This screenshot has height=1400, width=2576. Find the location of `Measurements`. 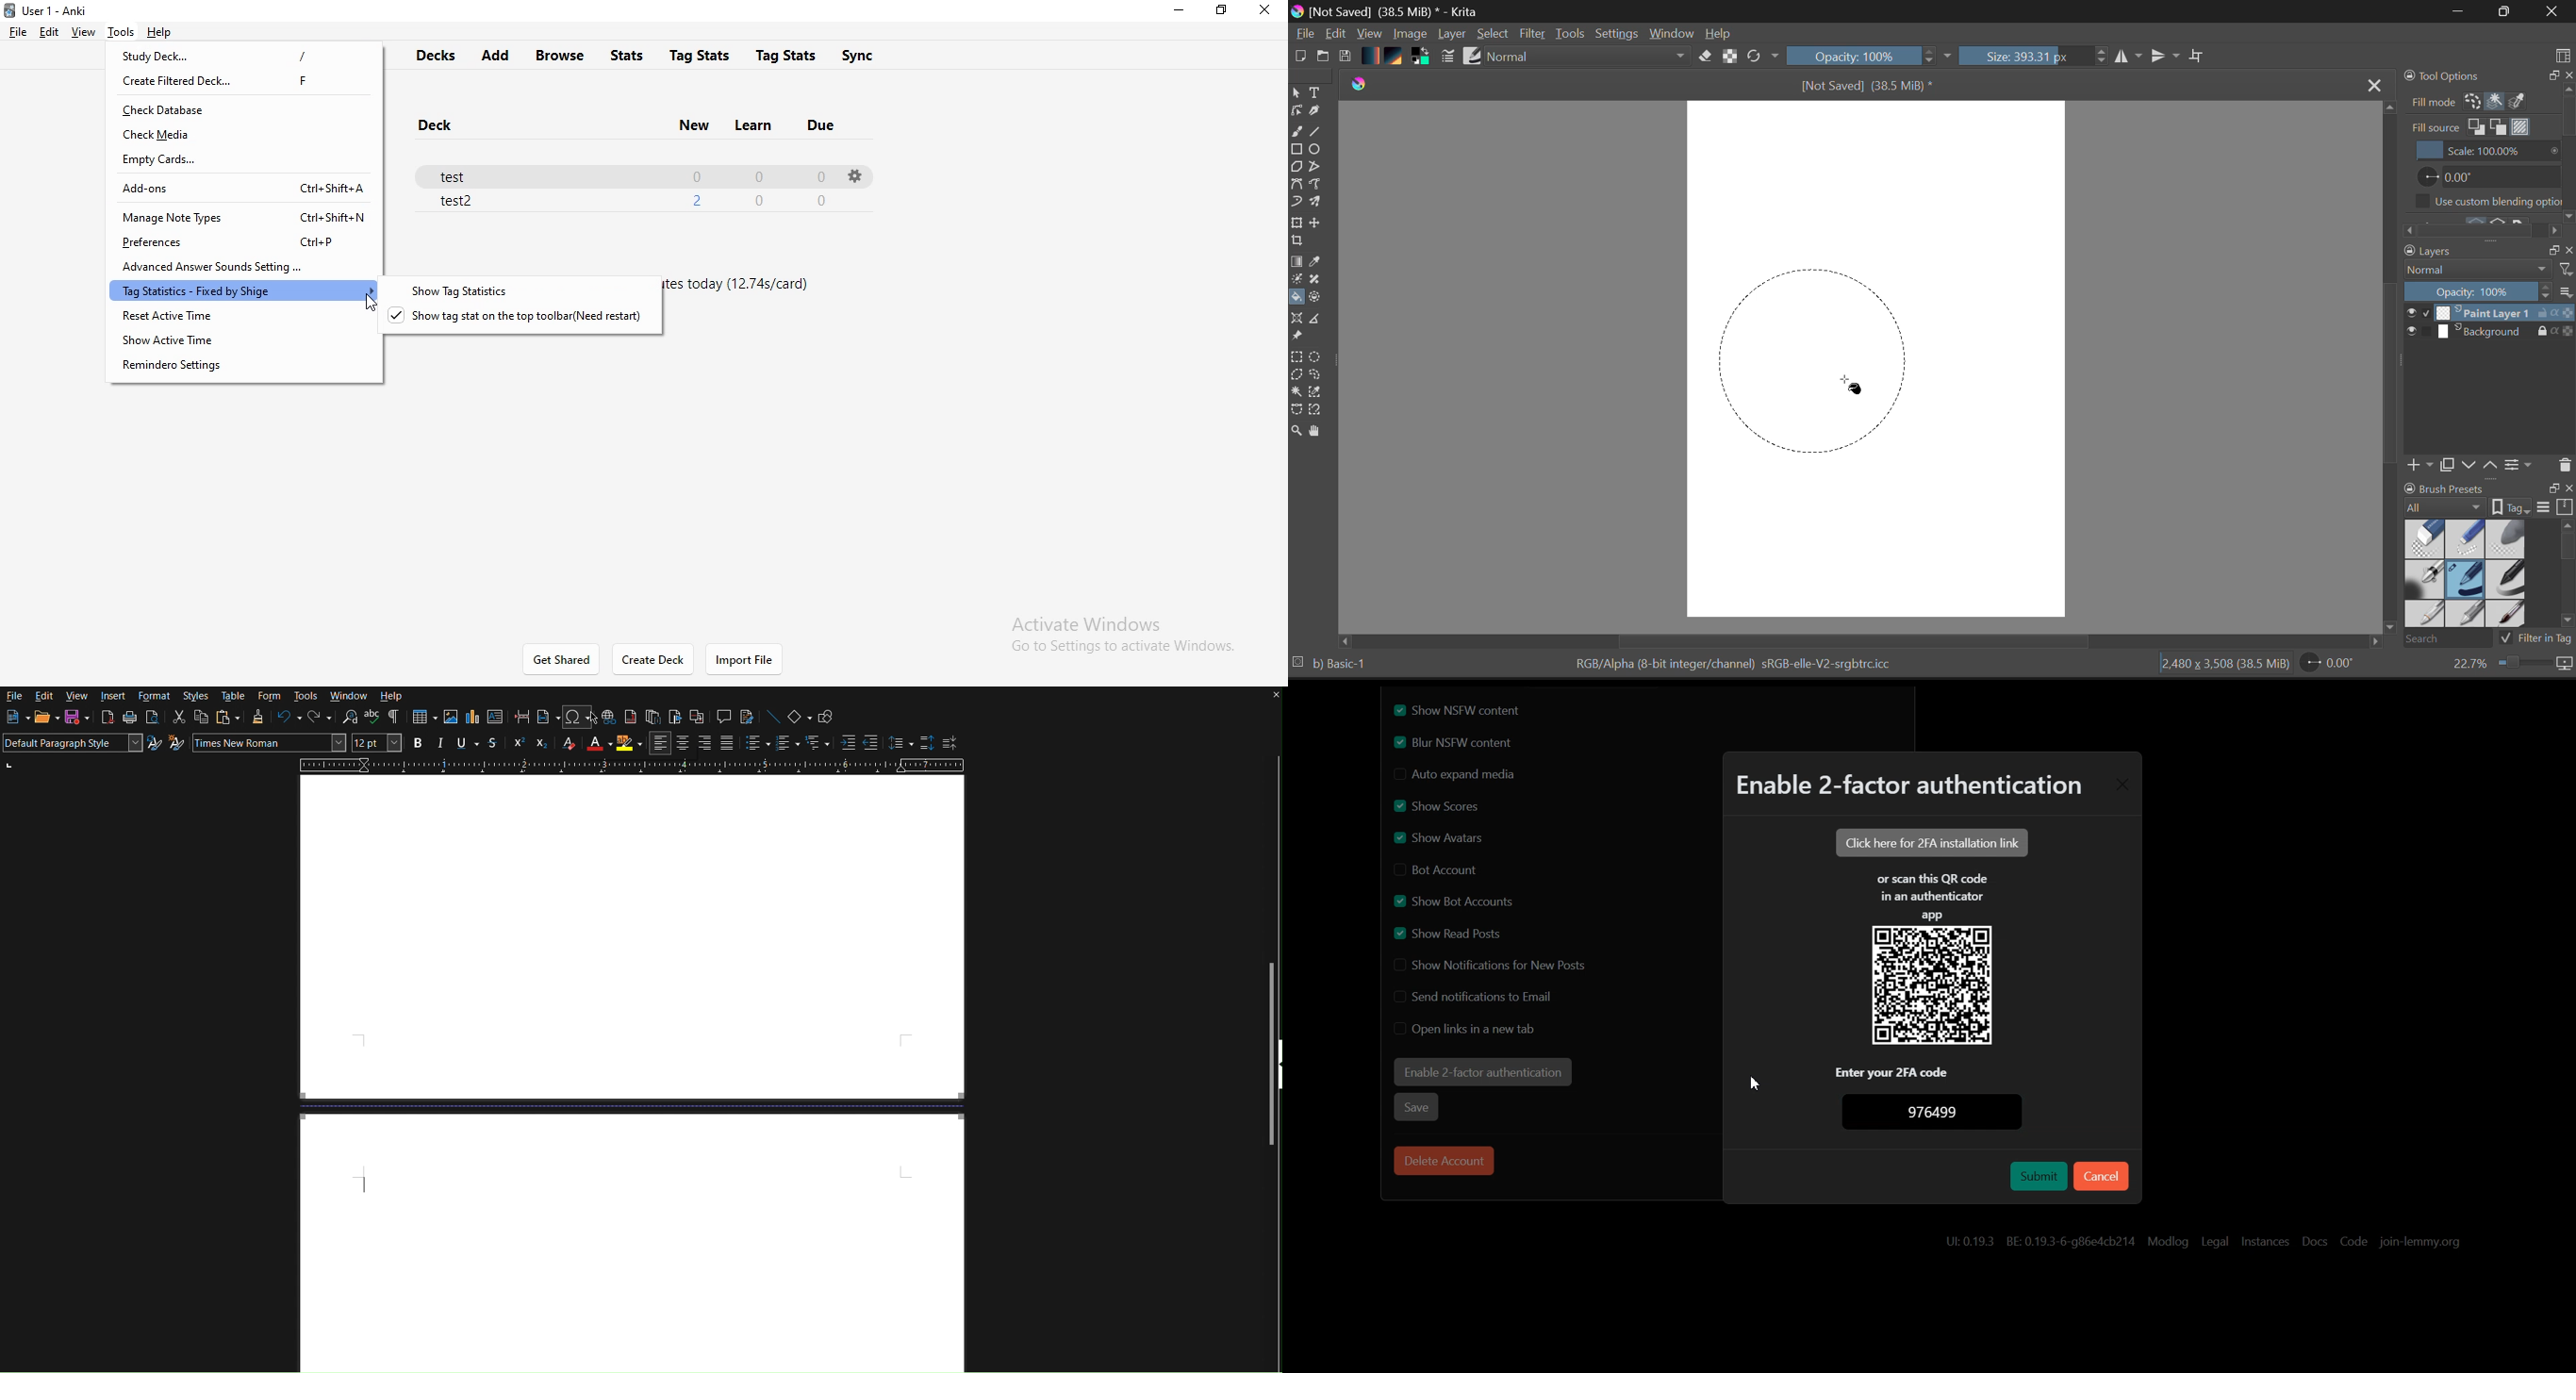

Measurements is located at coordinates (1320, 319).